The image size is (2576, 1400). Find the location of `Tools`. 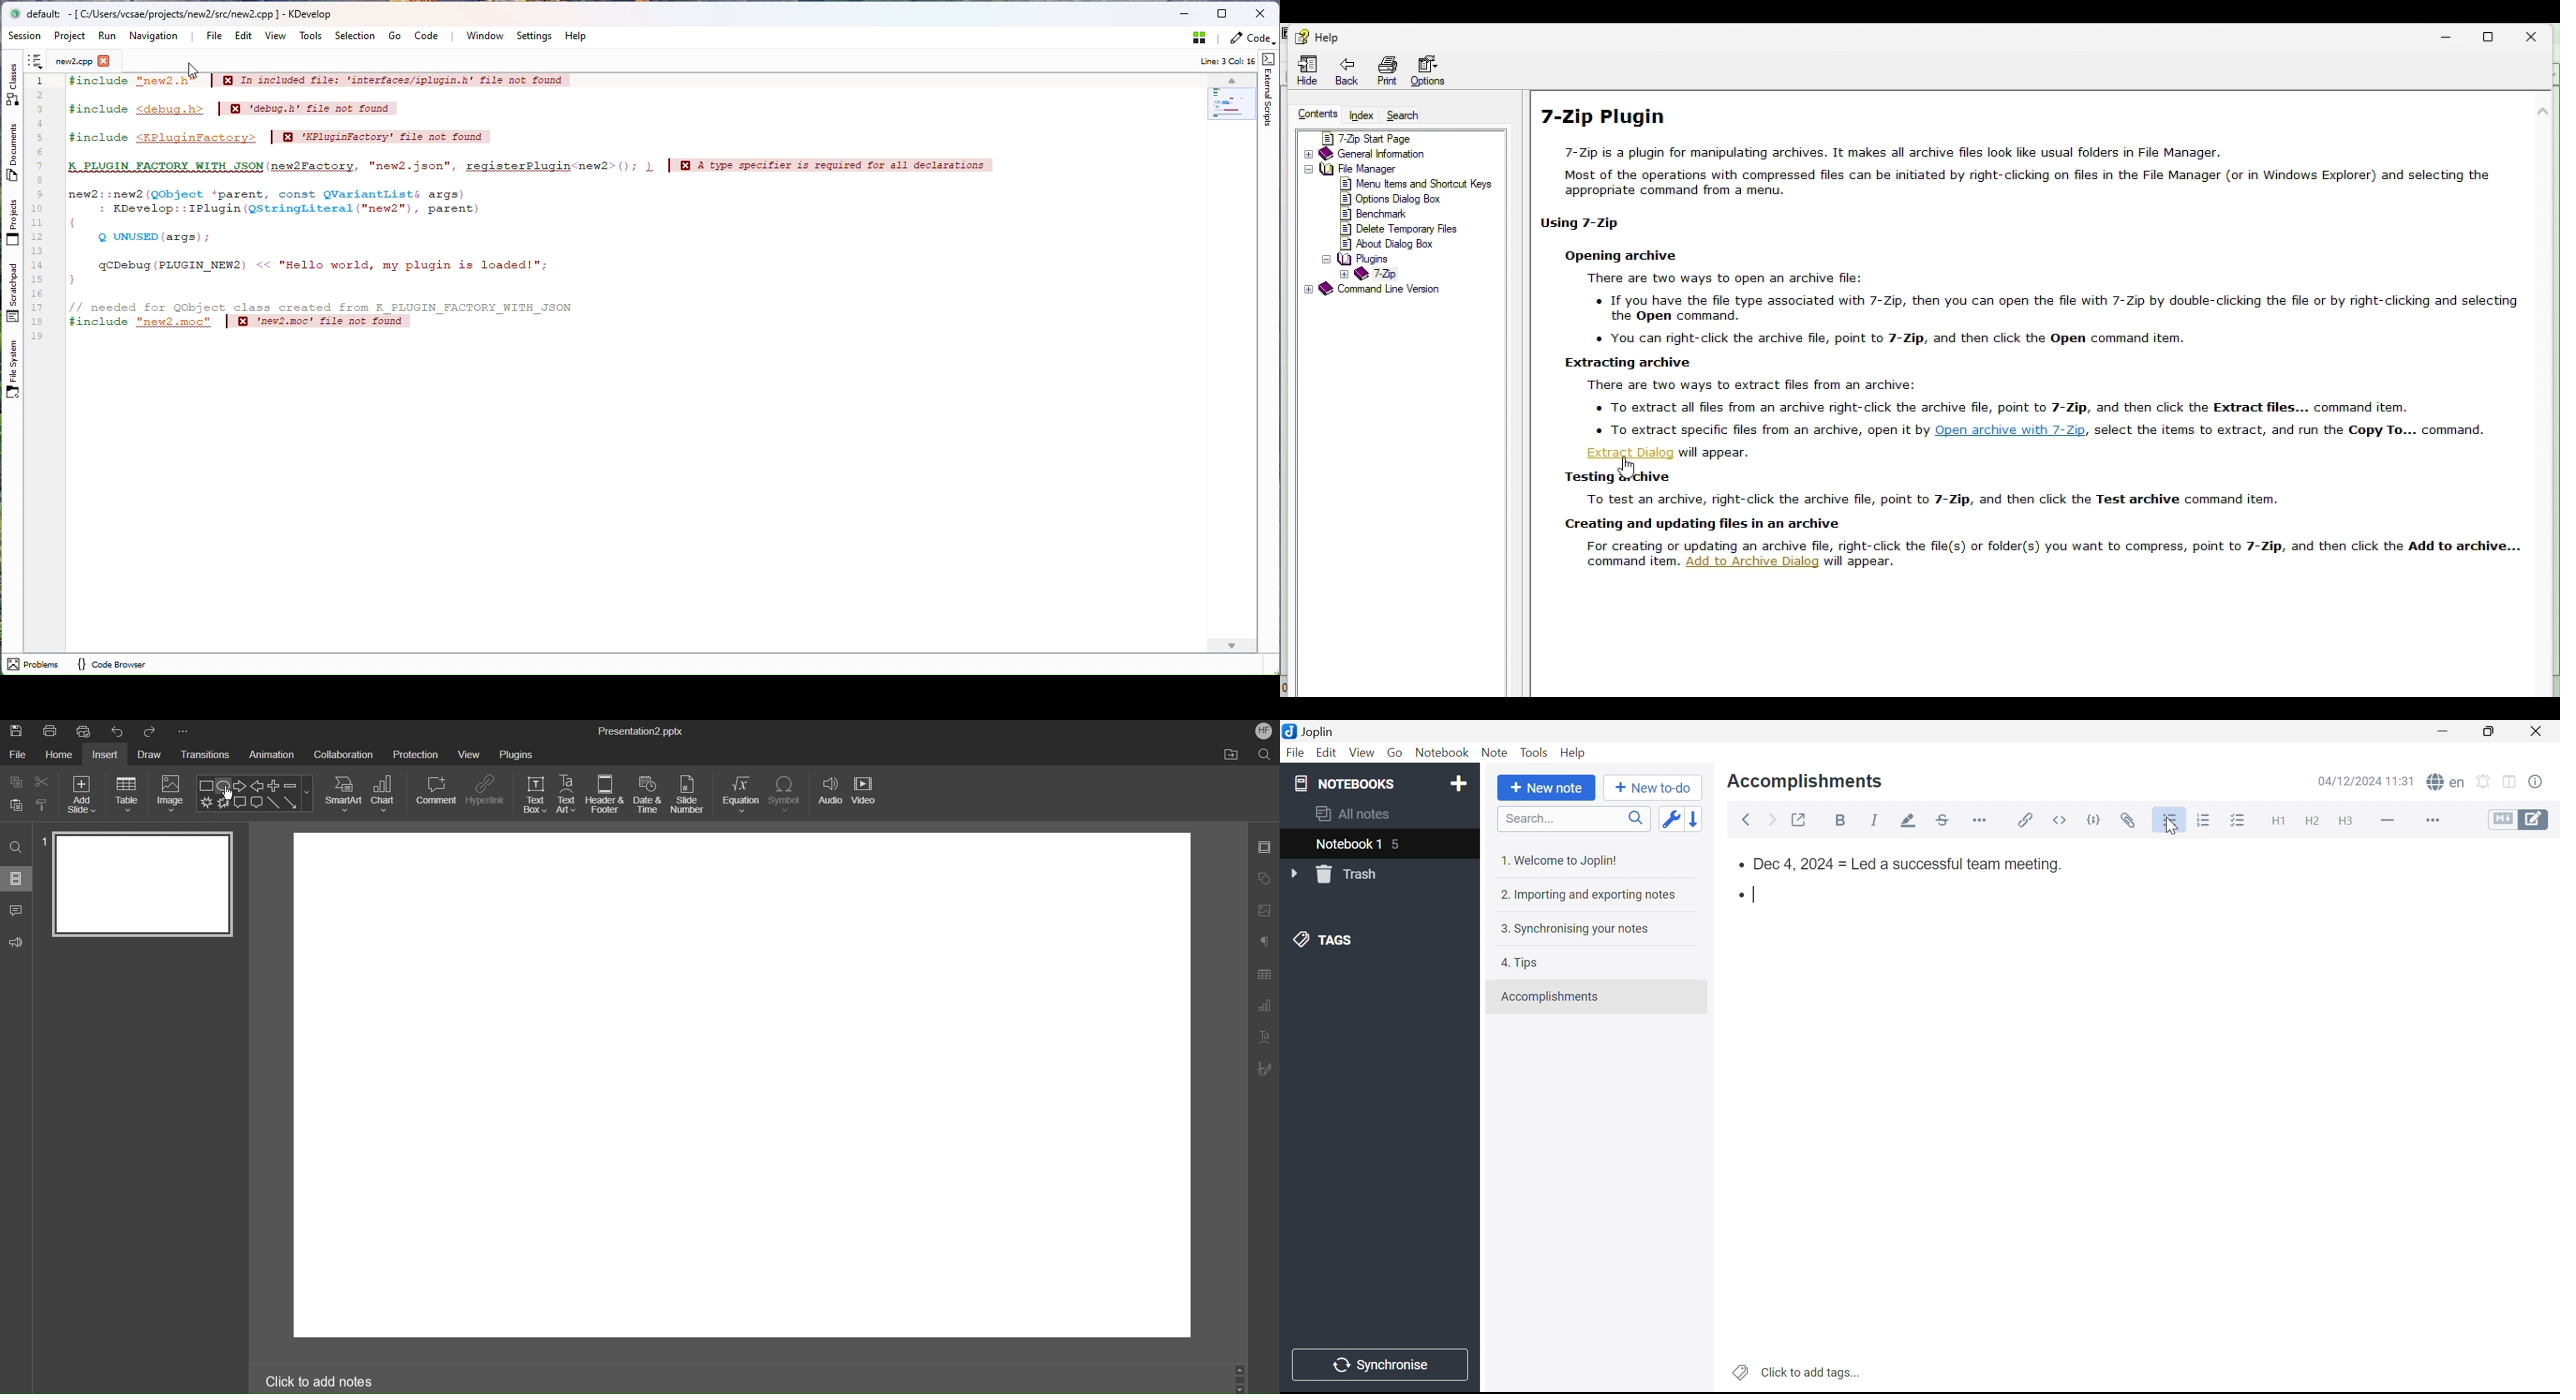

Tools is located at coordinates (1533, 752).